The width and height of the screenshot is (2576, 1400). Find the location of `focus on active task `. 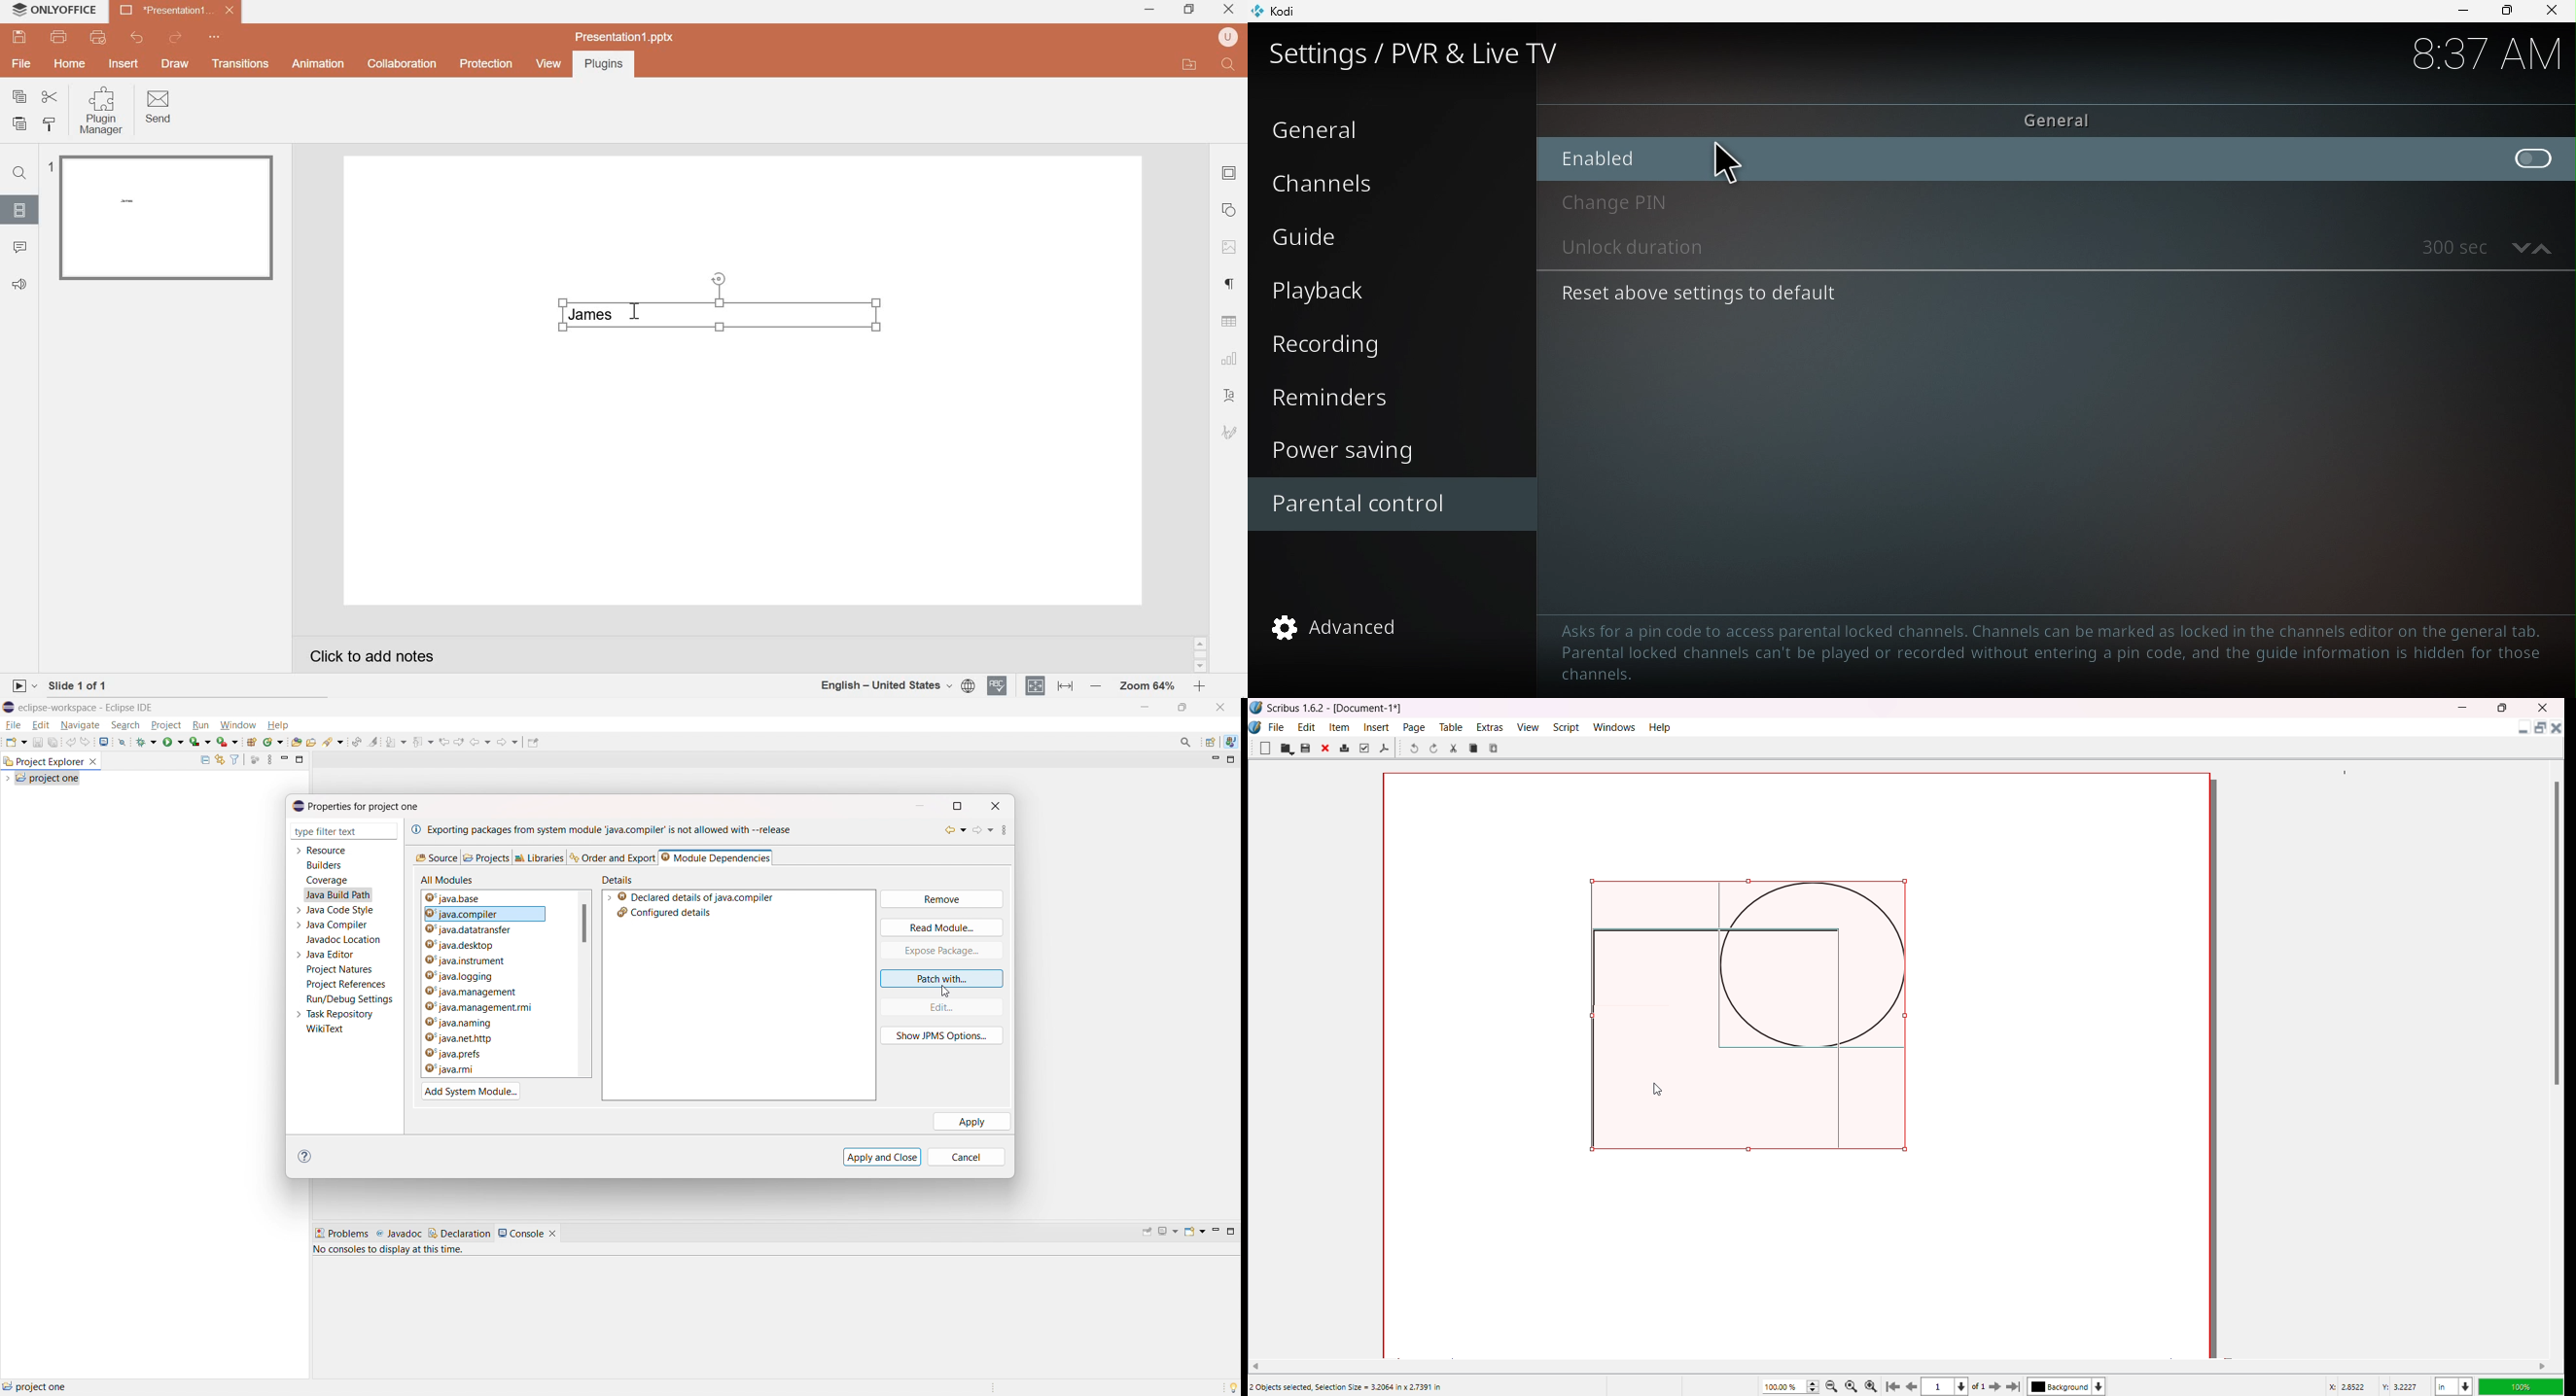

focus on active task  is located at coordinates (255, 760).